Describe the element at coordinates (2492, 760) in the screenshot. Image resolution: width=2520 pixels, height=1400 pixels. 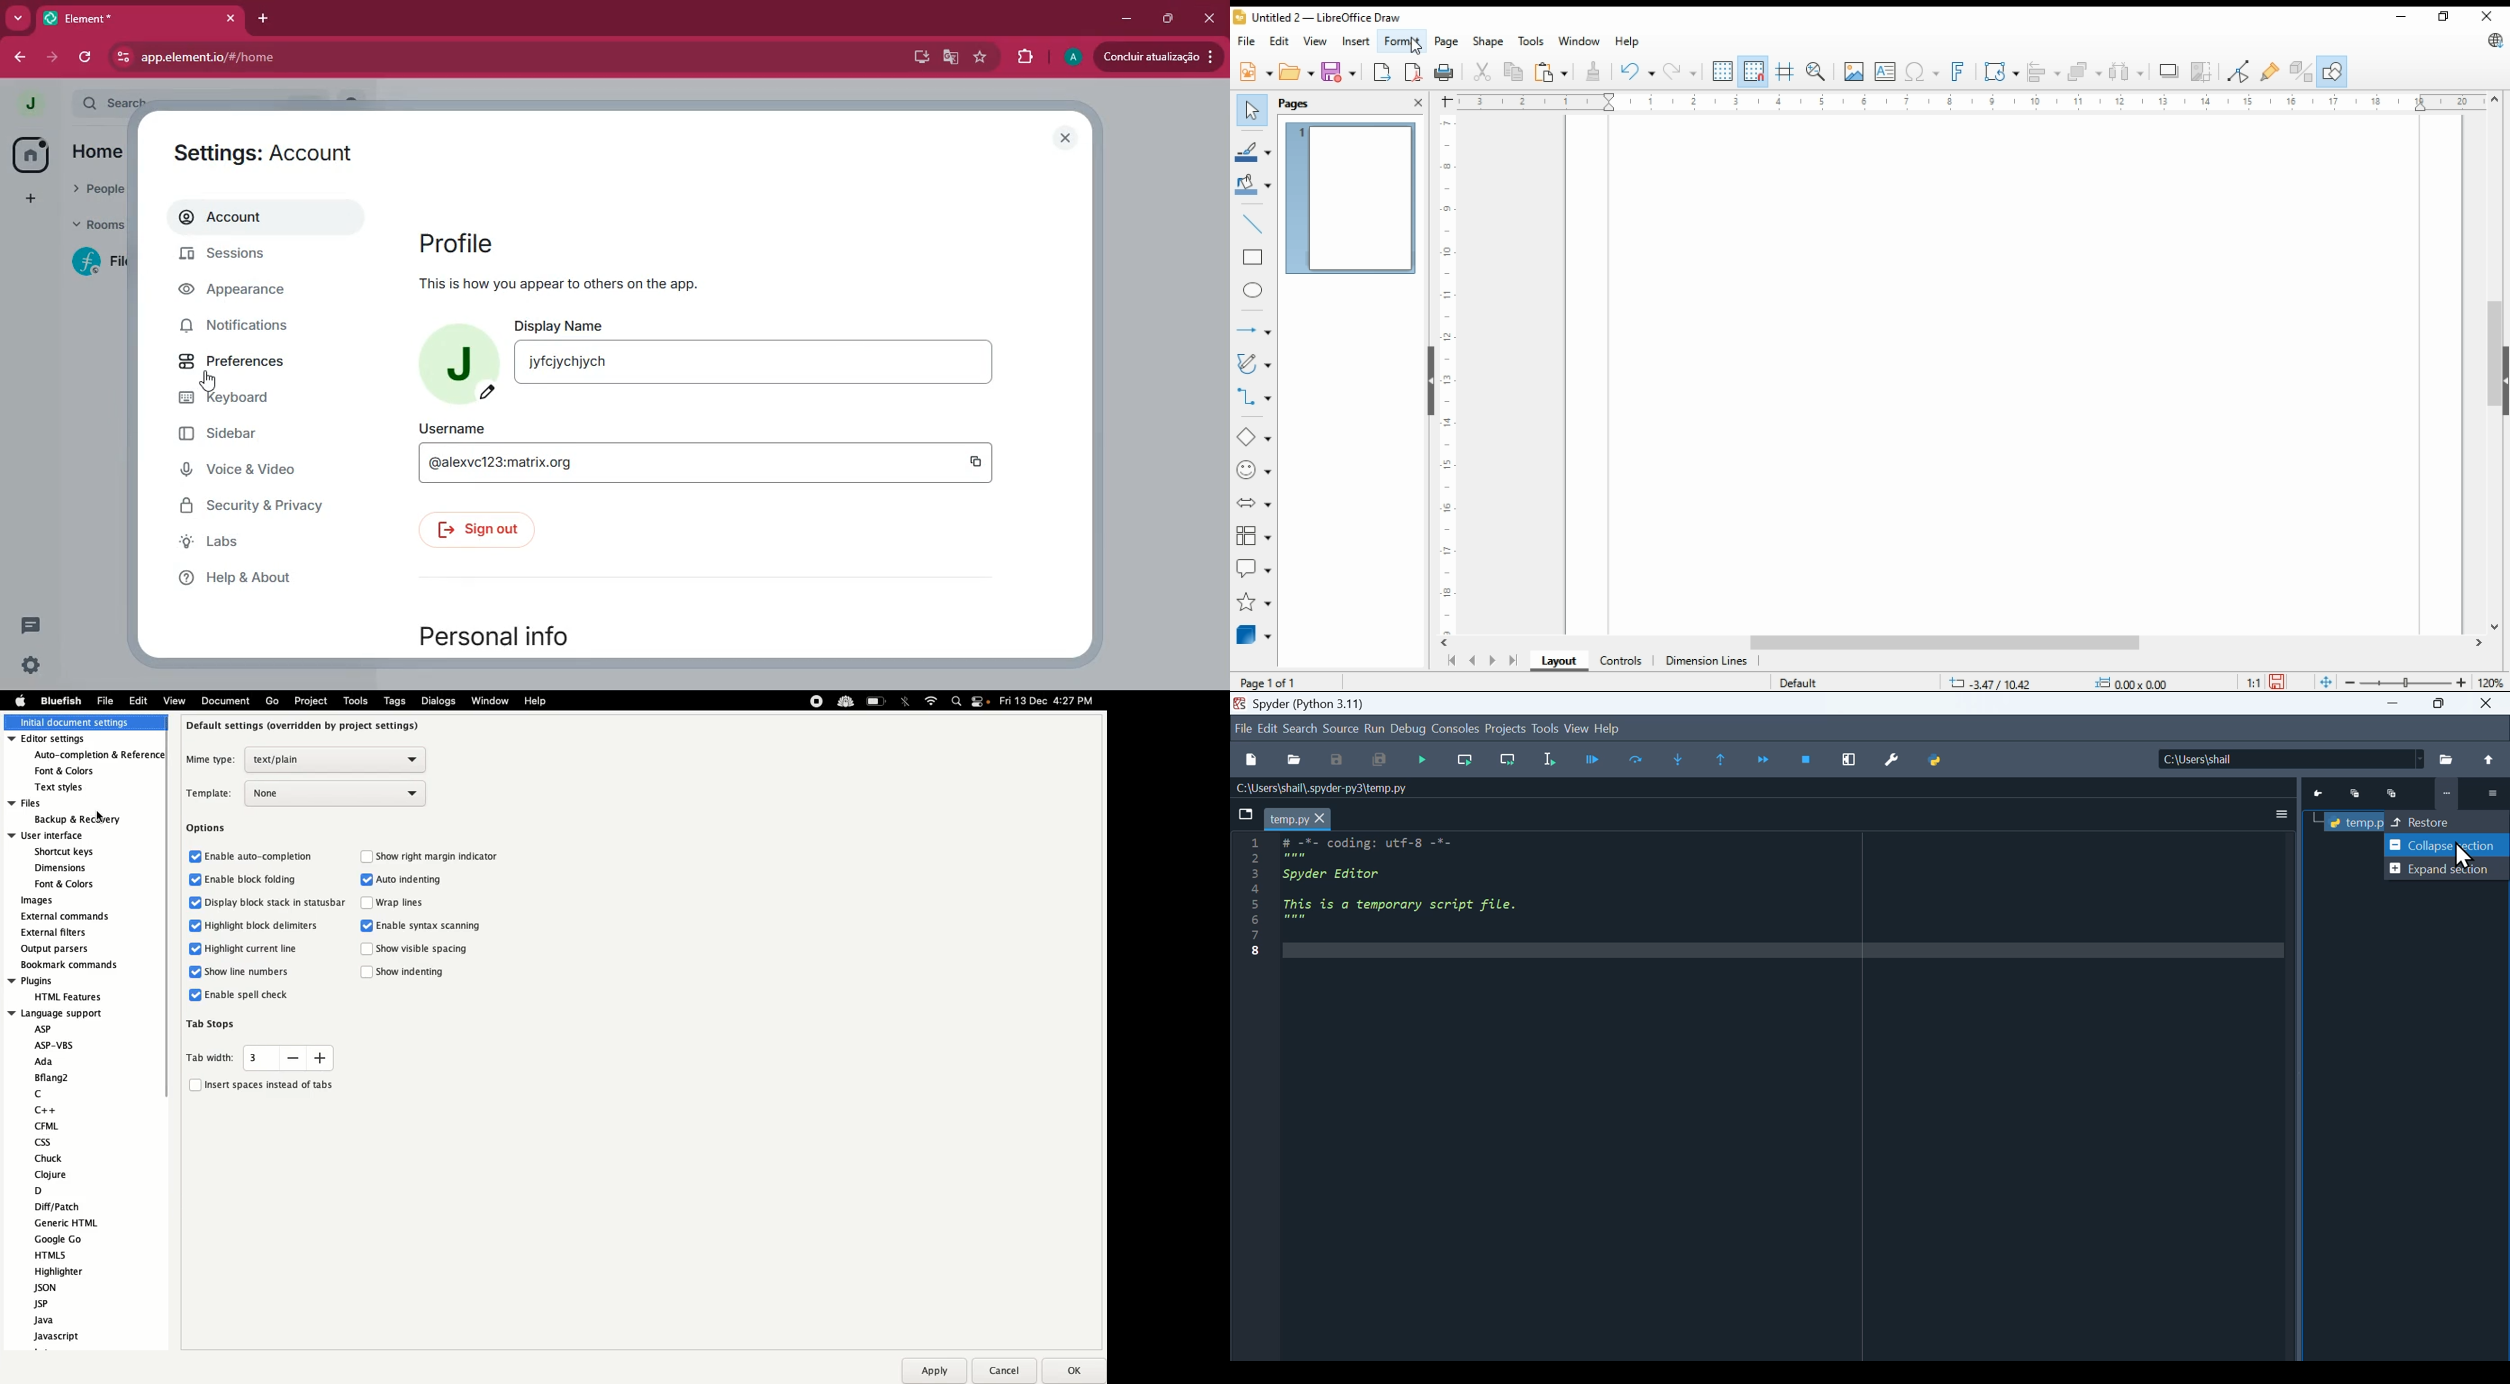
I see `Up to` at that location.